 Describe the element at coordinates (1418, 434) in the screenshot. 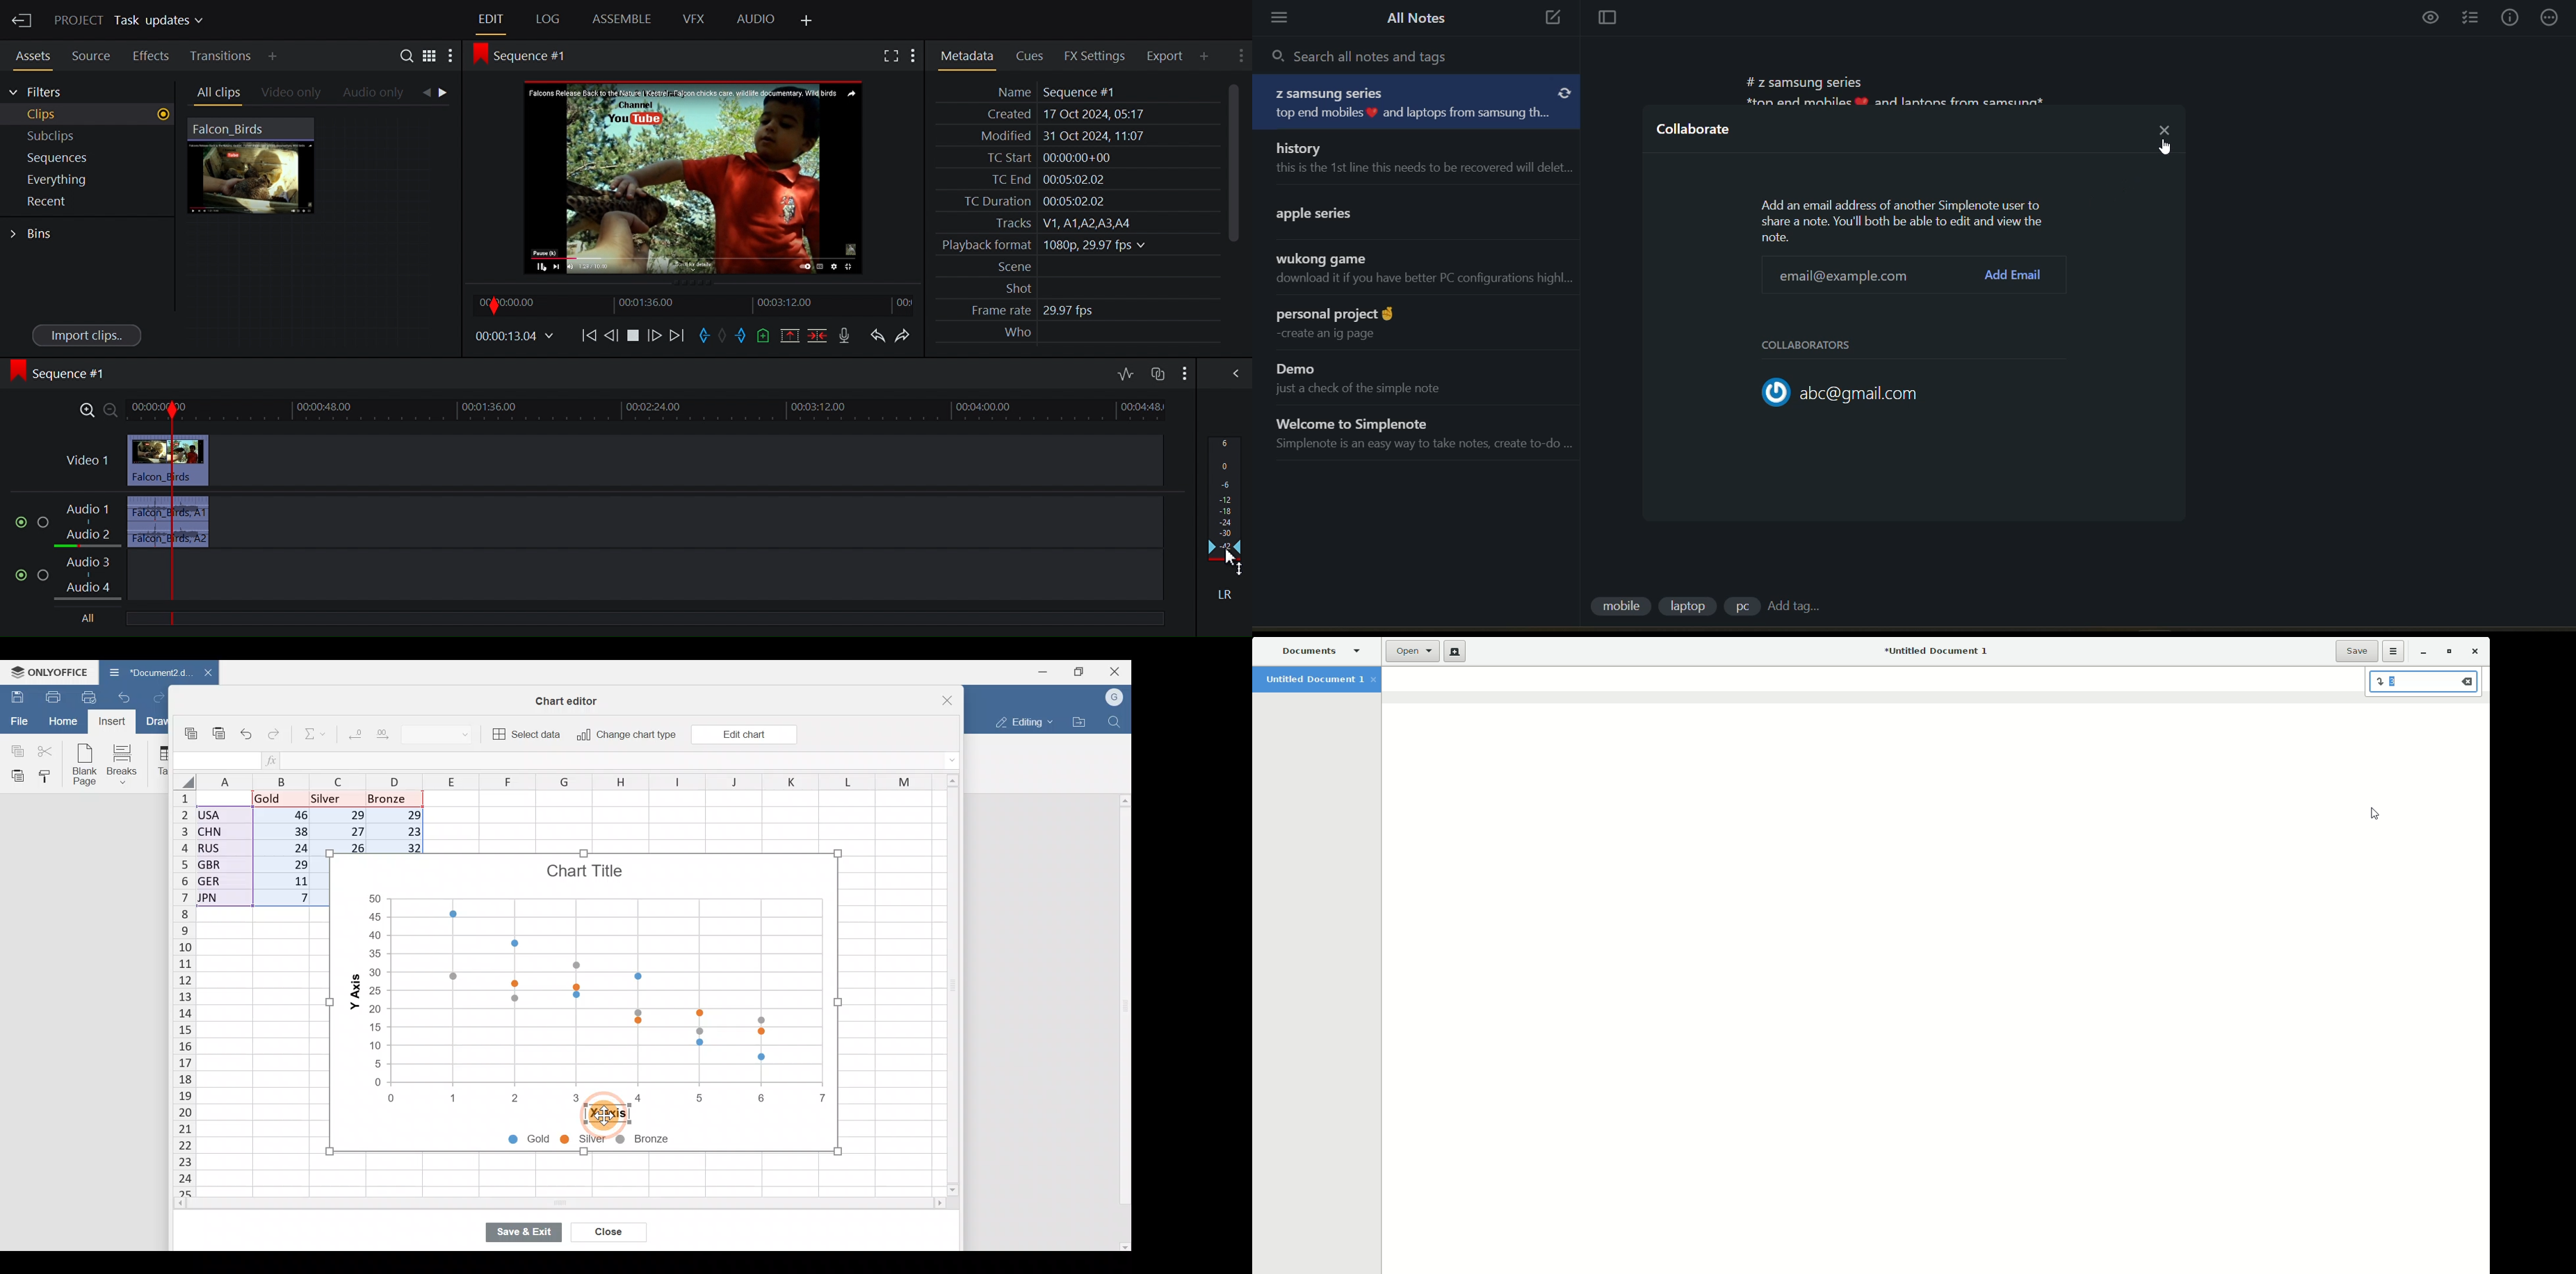

I see `note title and preview` at that location.